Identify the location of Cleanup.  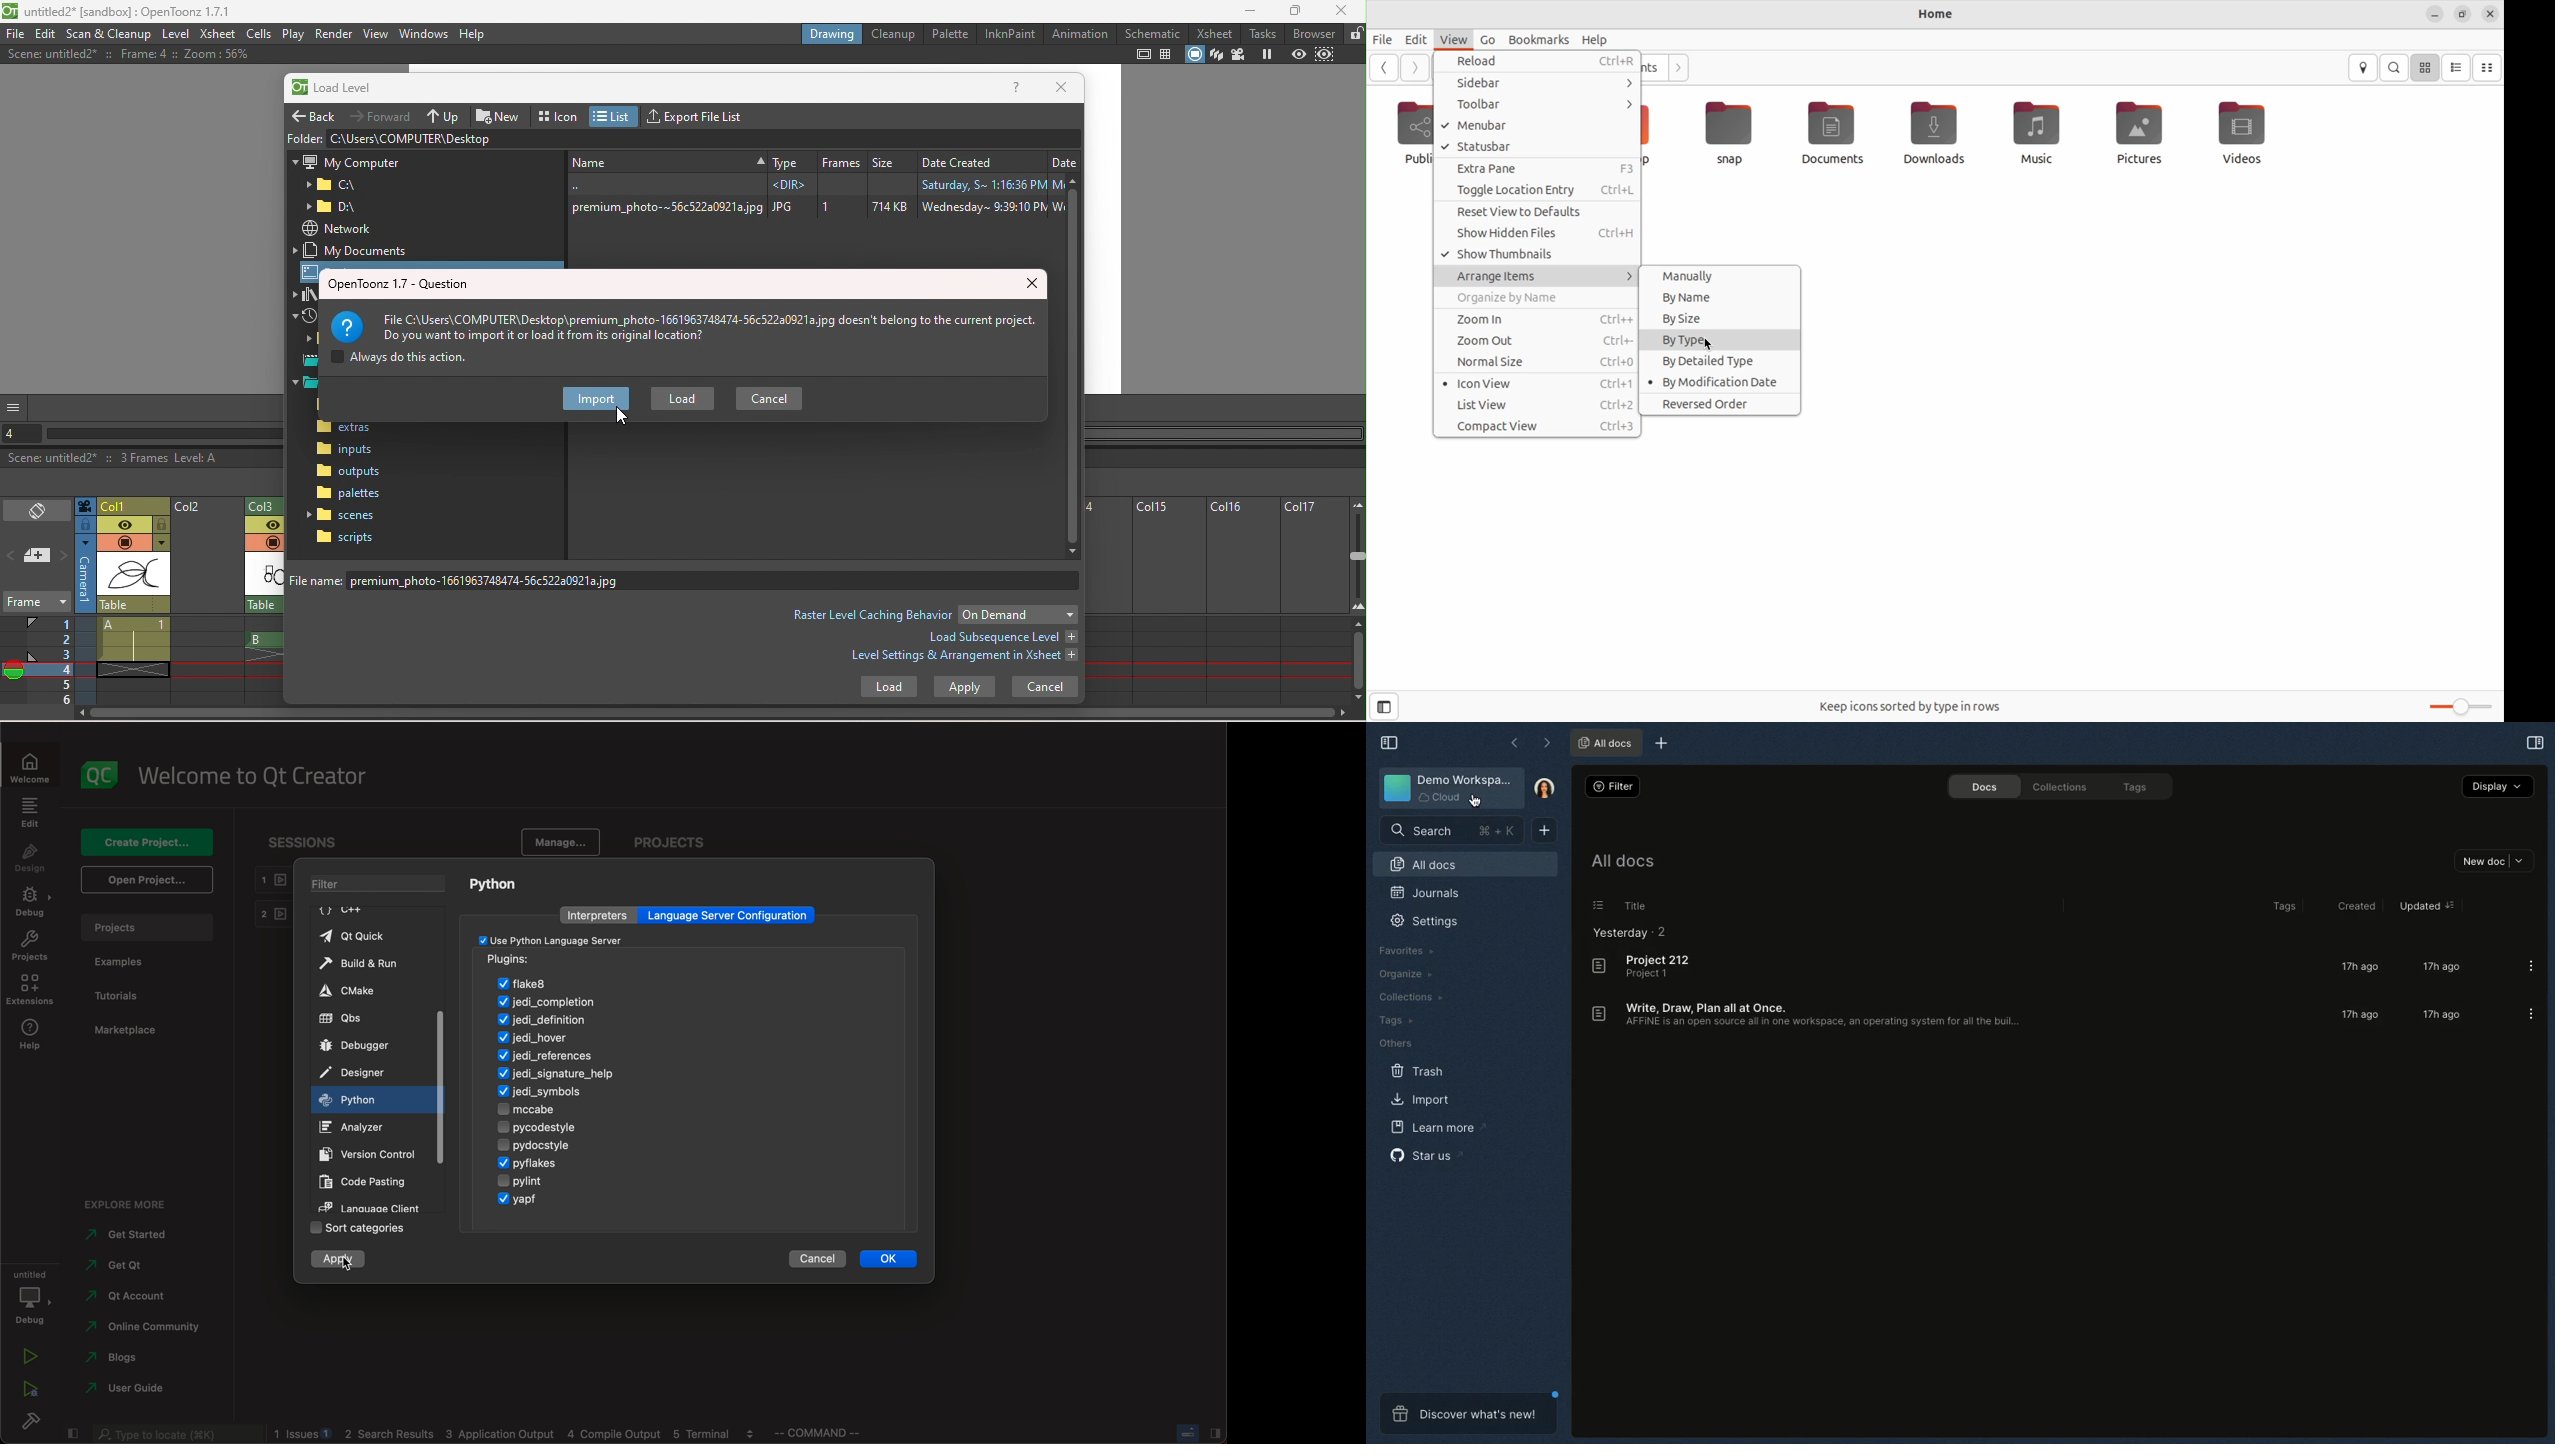
(896, 33).